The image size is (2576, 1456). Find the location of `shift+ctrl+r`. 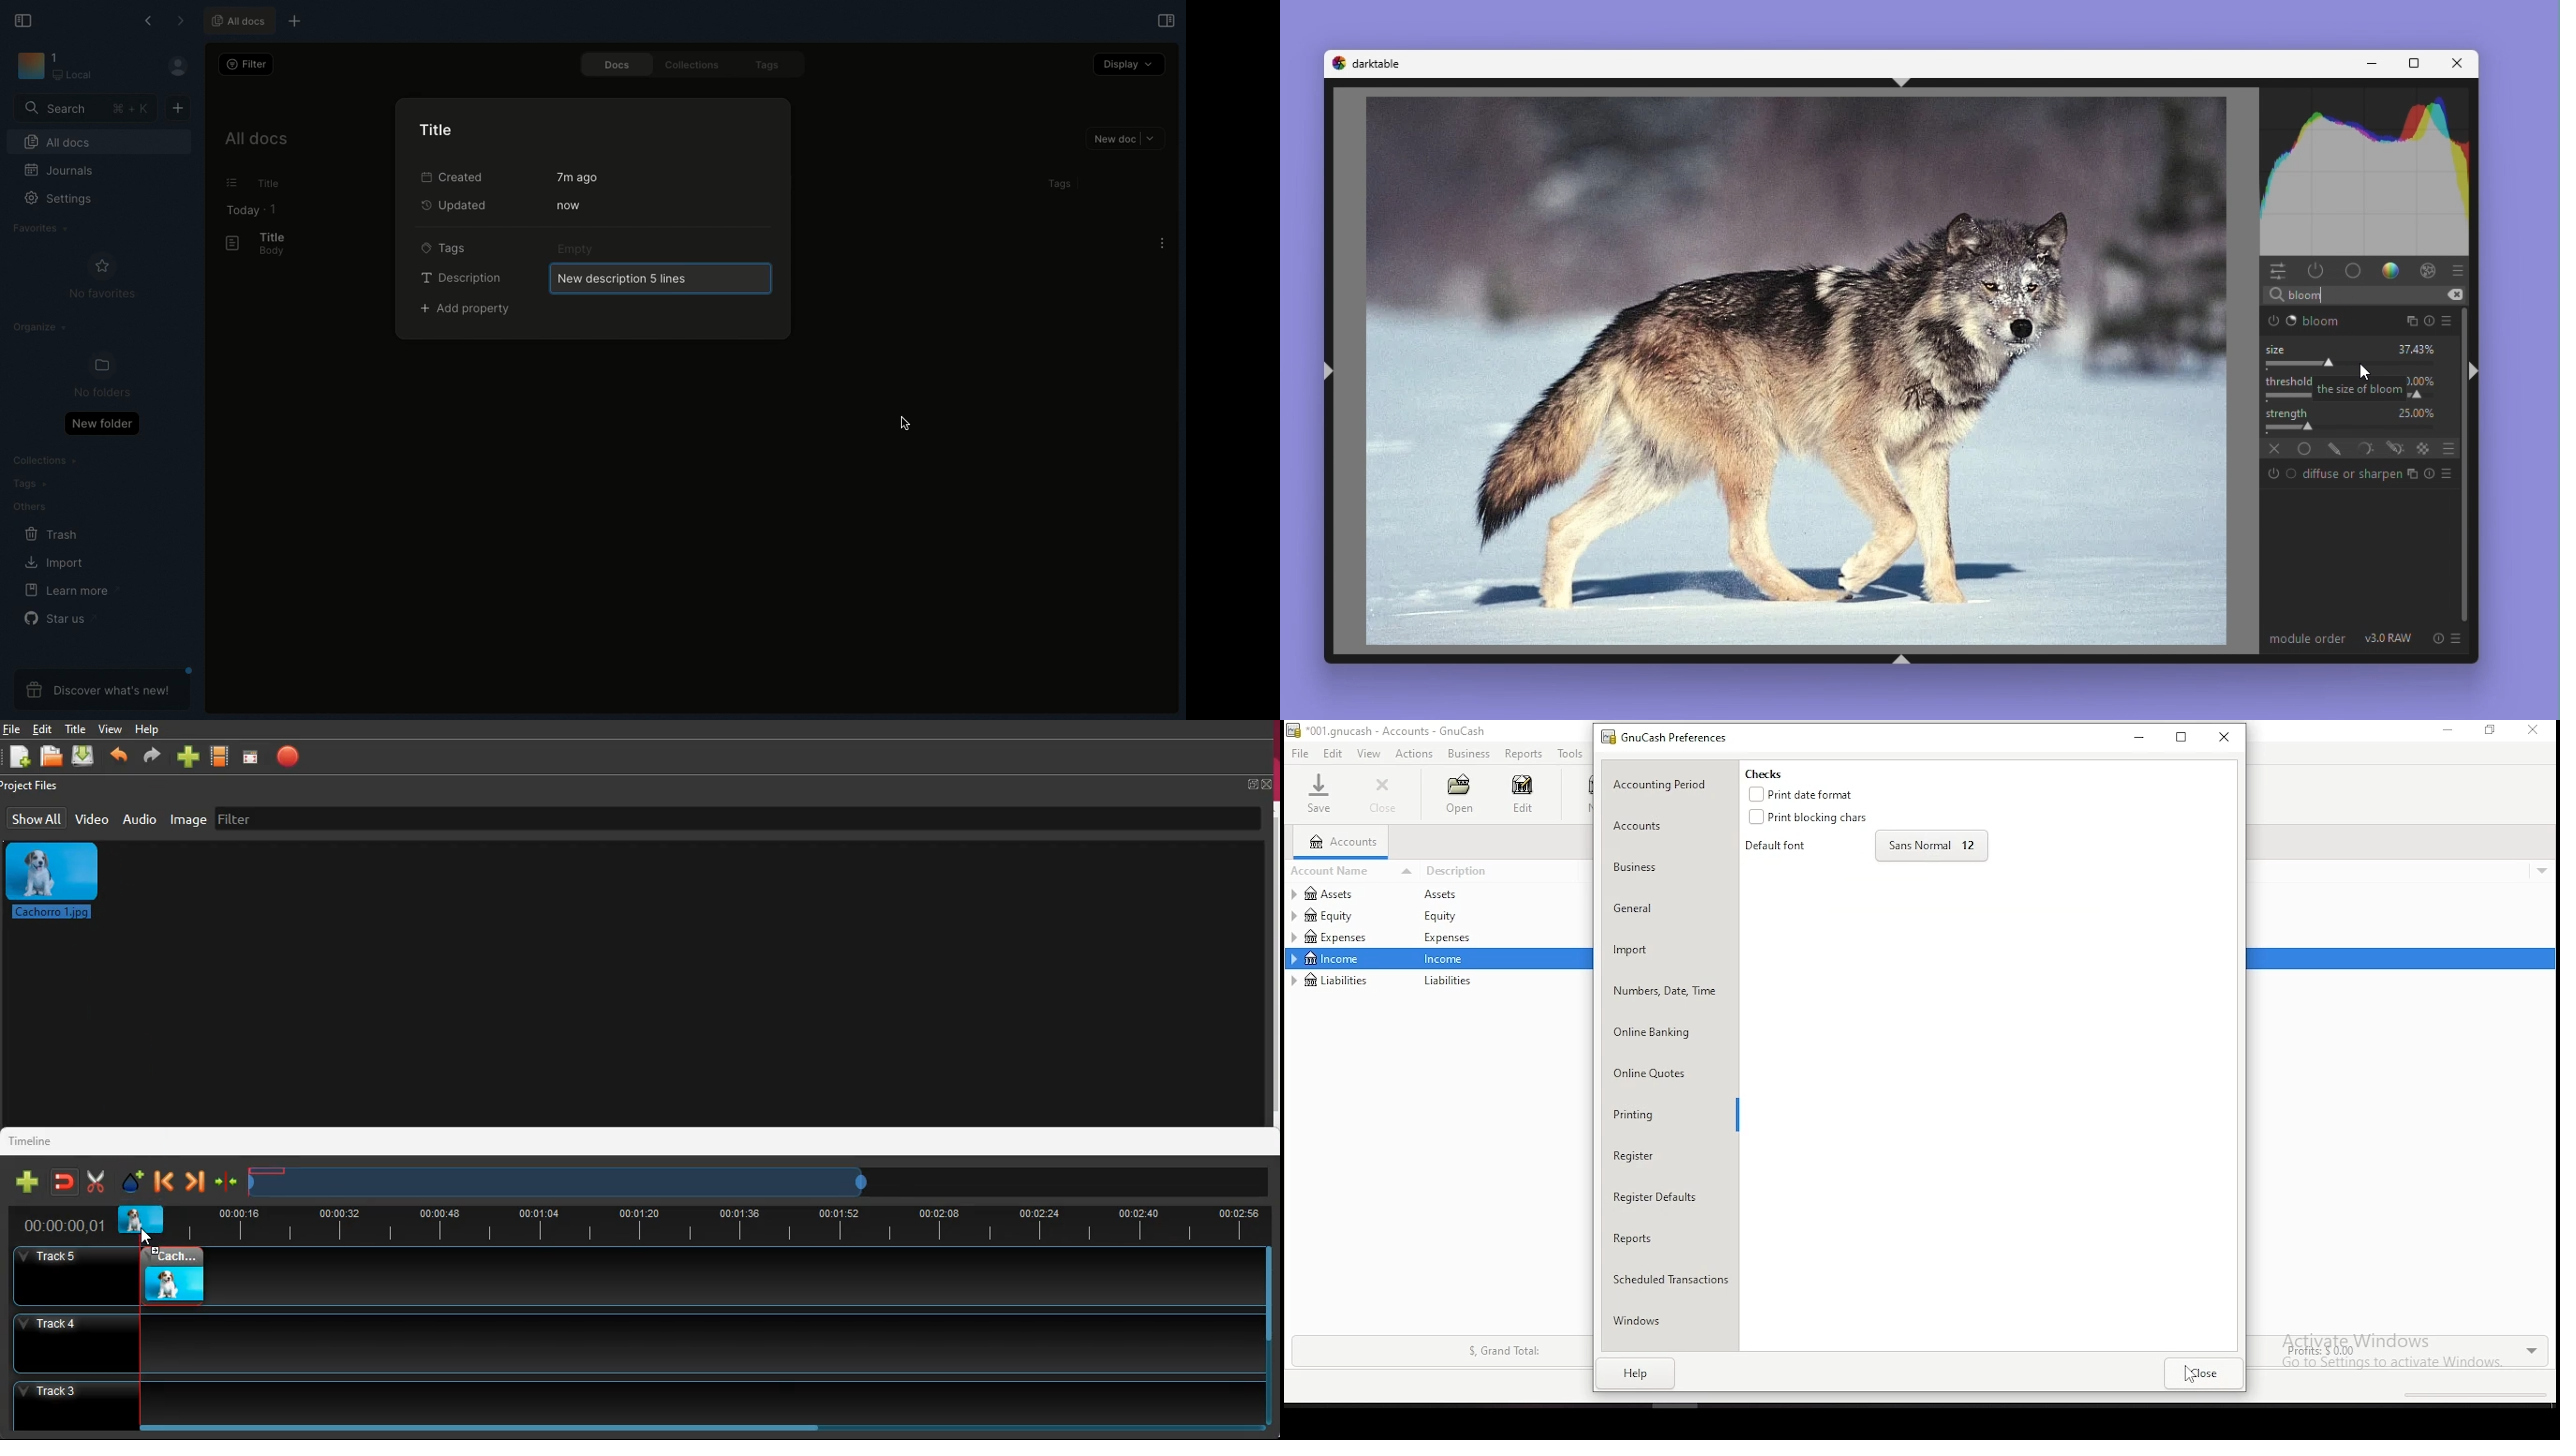

shift+ctrl+r is located at coordinates (2475, 372).